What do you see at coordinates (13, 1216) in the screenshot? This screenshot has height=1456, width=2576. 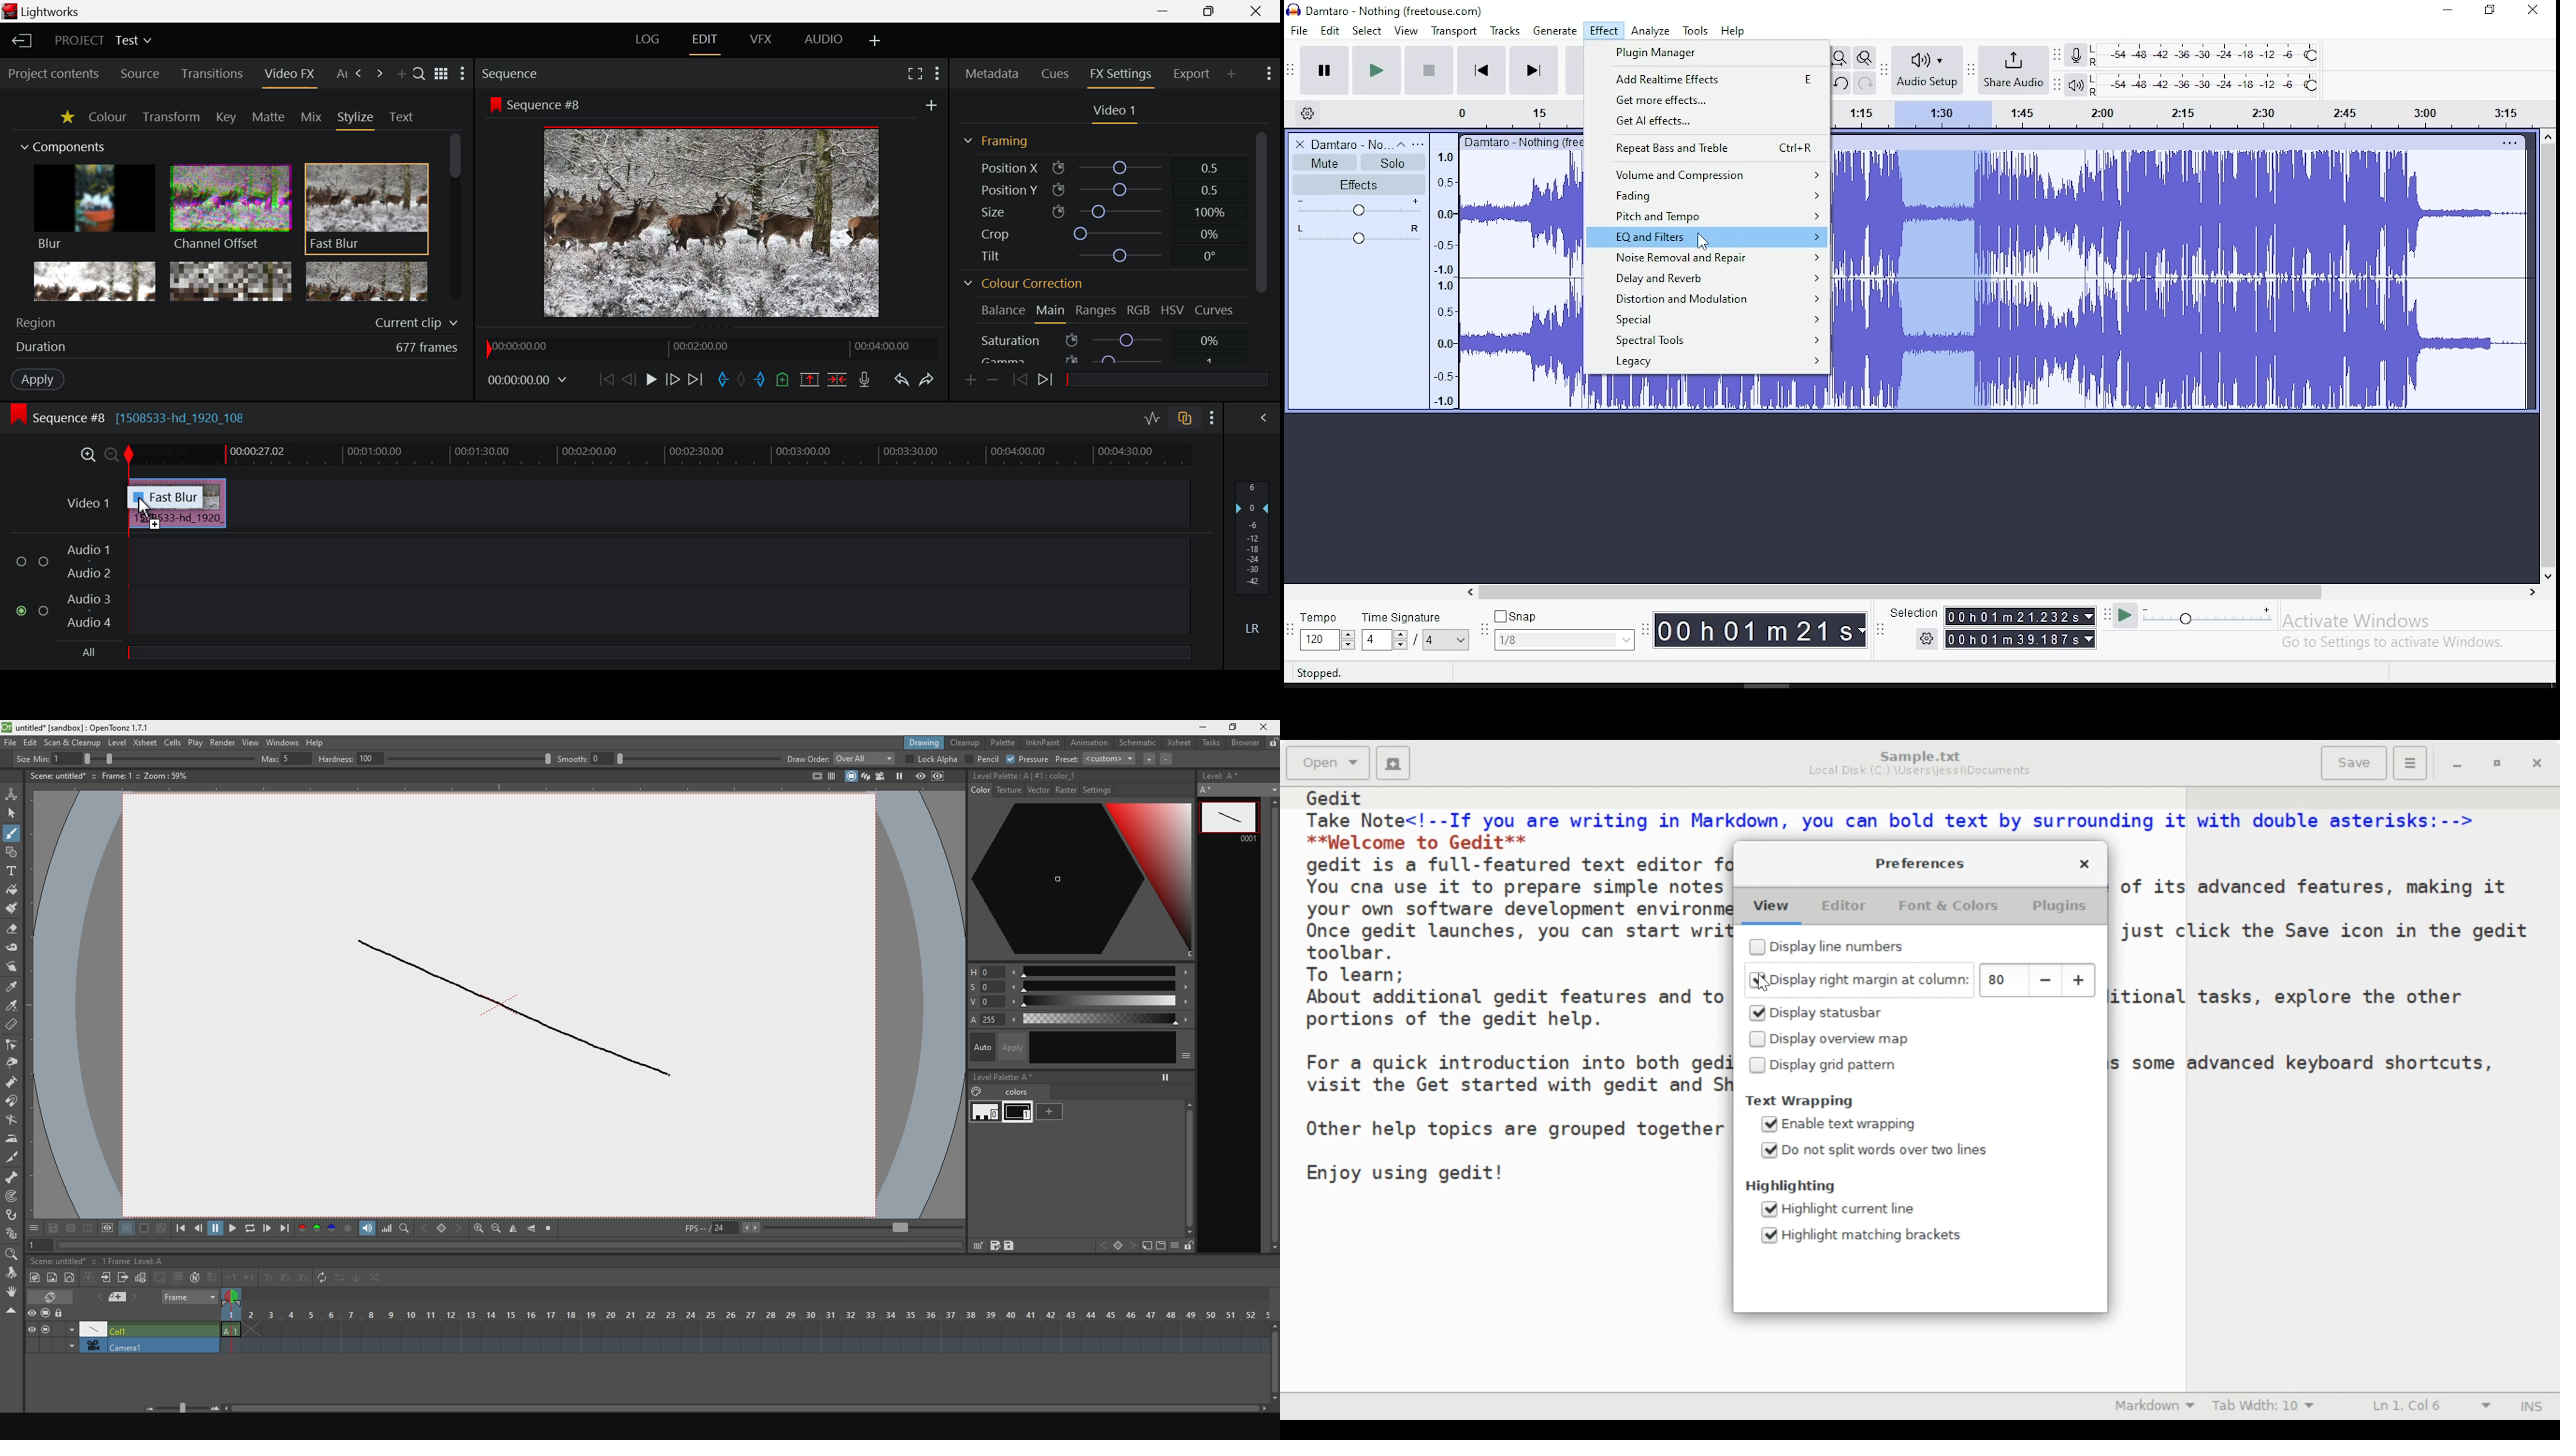 I see `hook` at bounding box center [13, 1216].